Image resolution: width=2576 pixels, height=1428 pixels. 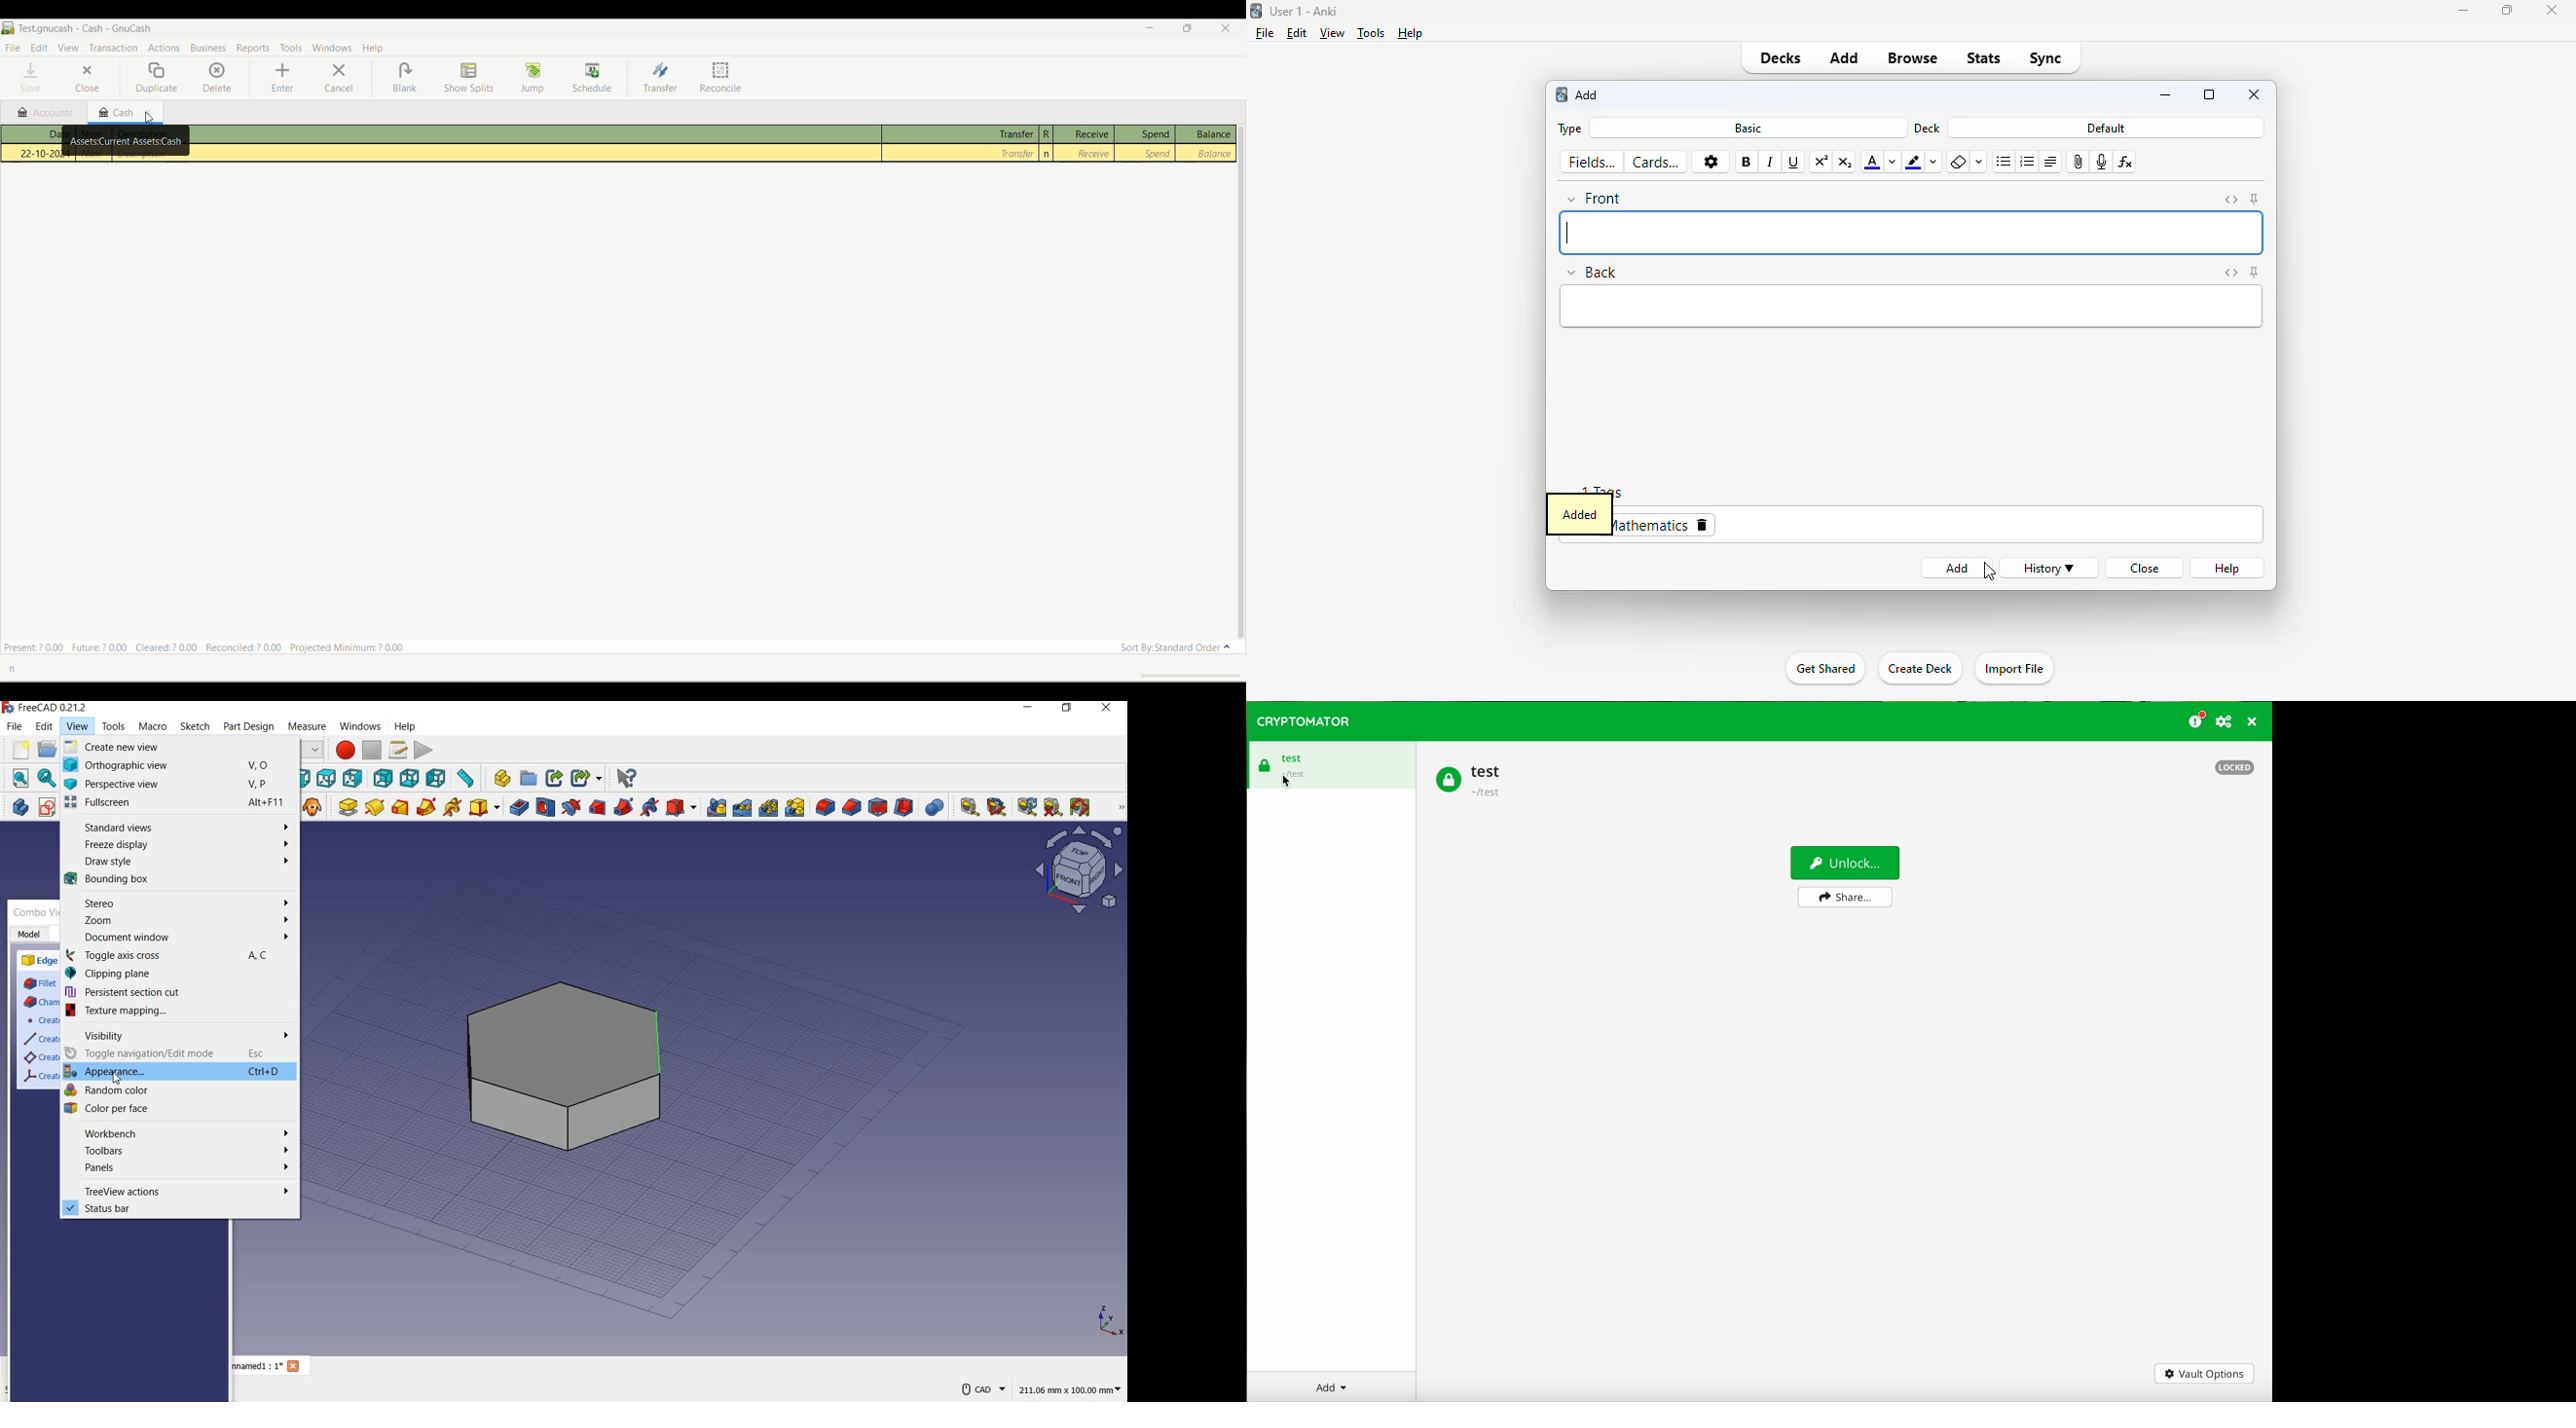 What do you see at coordinates (46, 778) in the screenshot?
I see `fit selection` at bounding box center [46, 778].